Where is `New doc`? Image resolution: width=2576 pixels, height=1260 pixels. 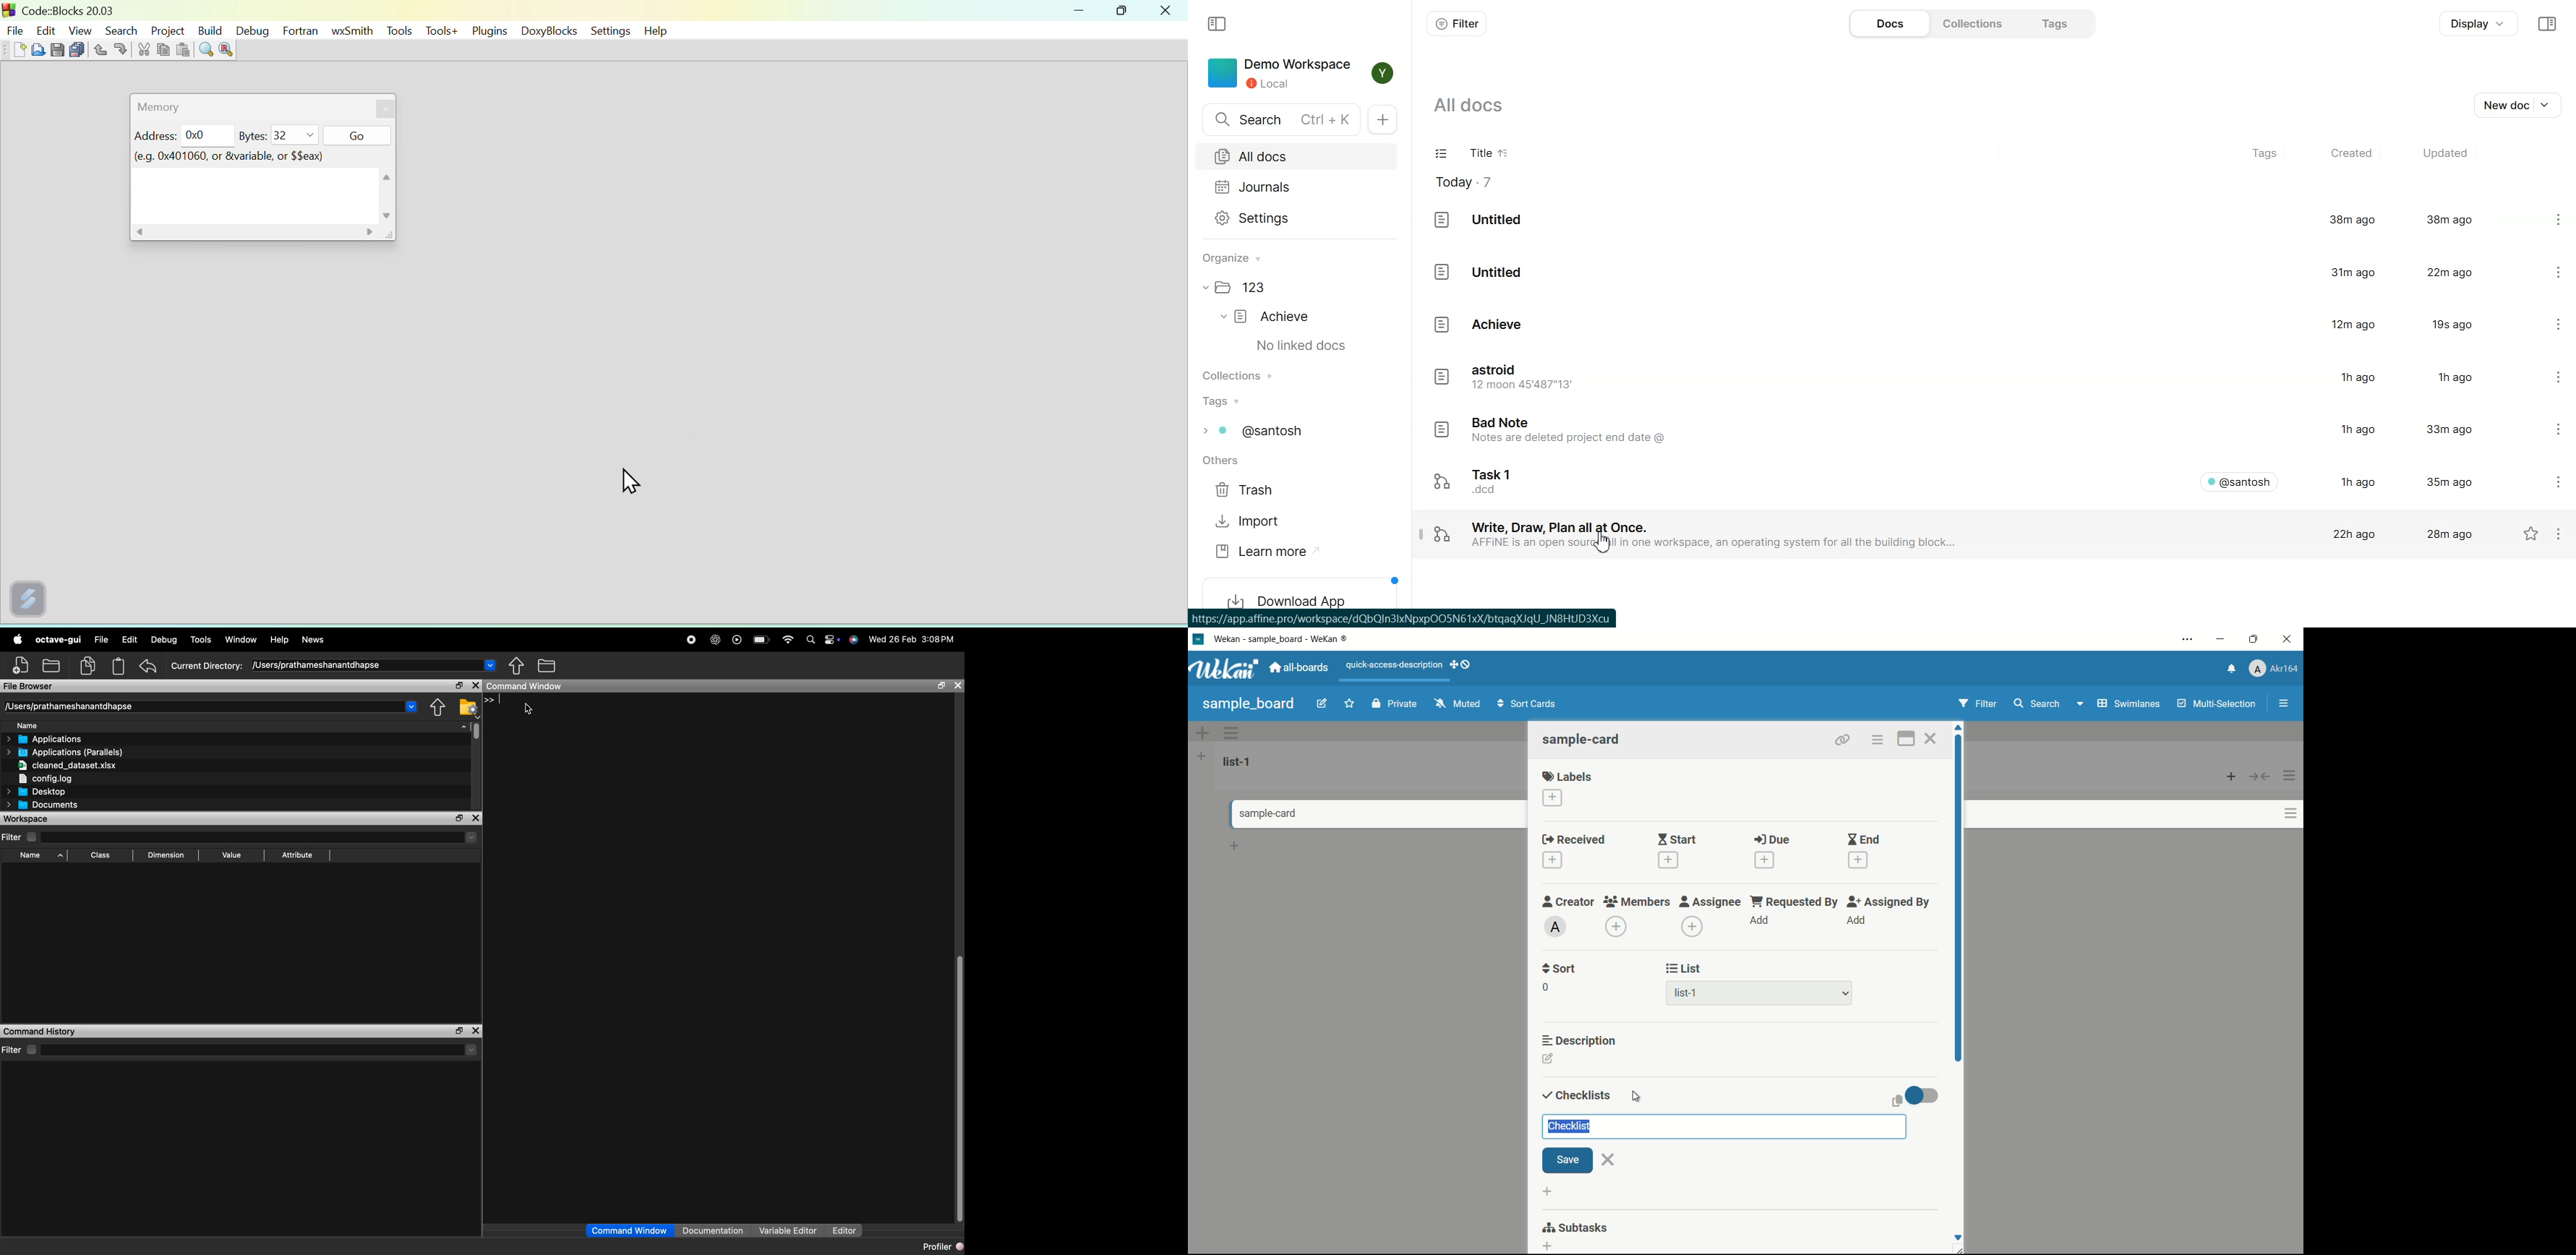 New doc is located at coordinates (2520, 103).